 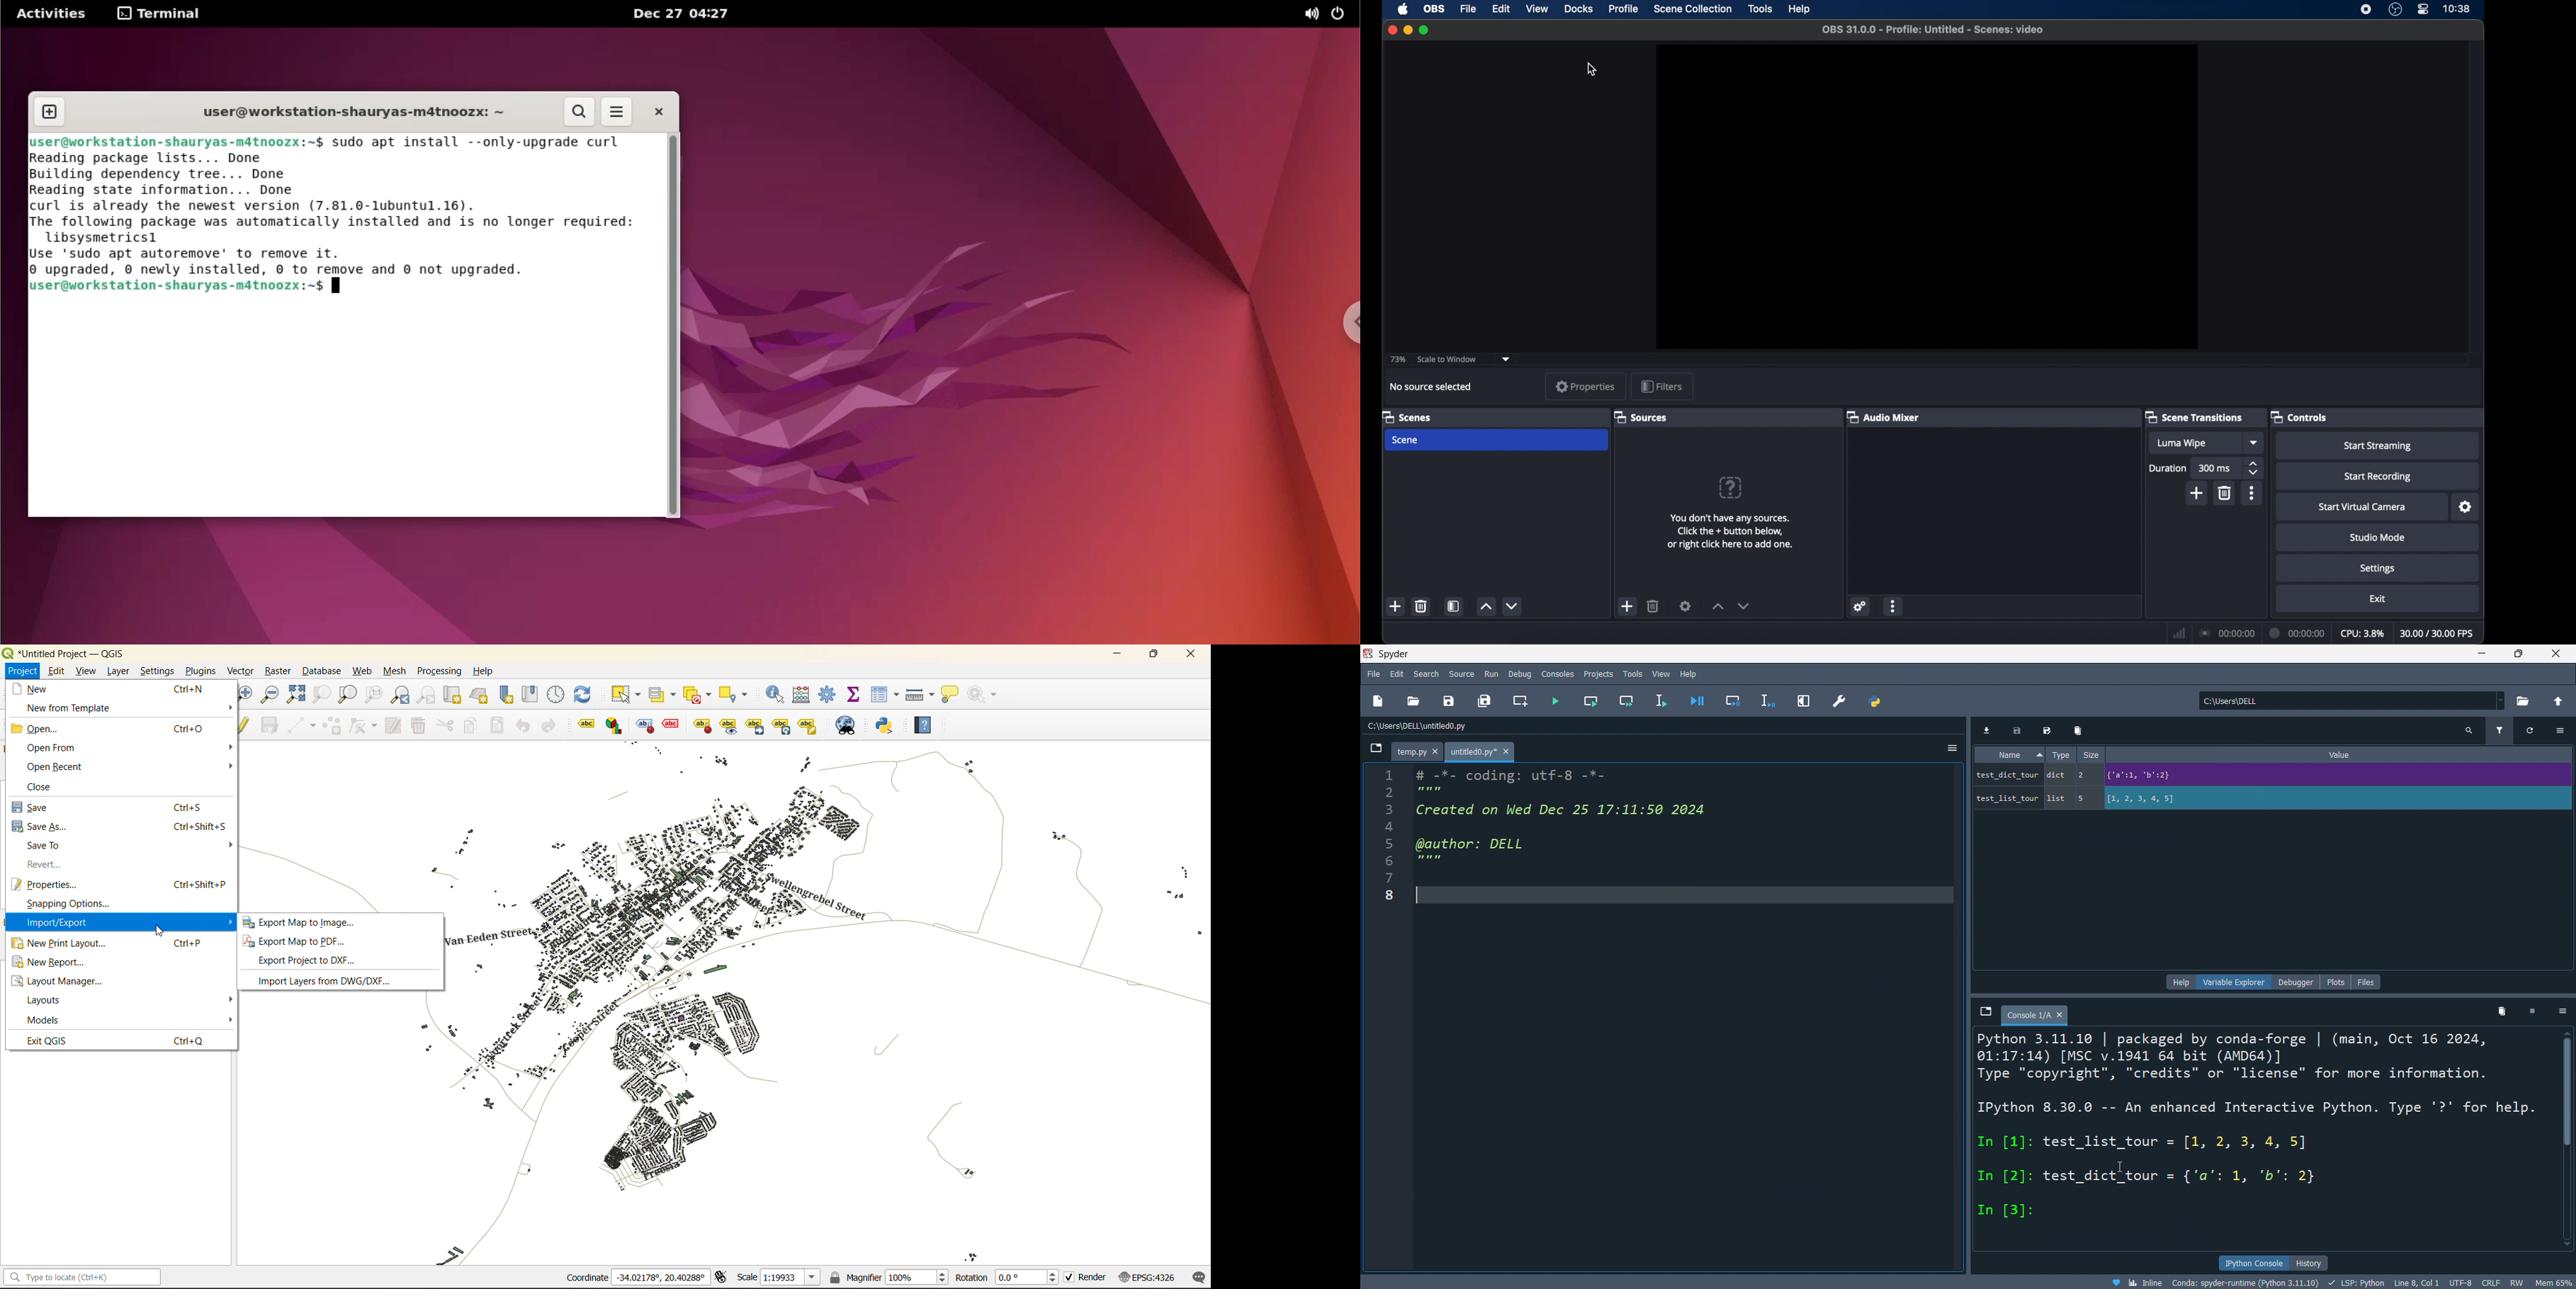 I want to click on more options, so click(x=1893, y=606).